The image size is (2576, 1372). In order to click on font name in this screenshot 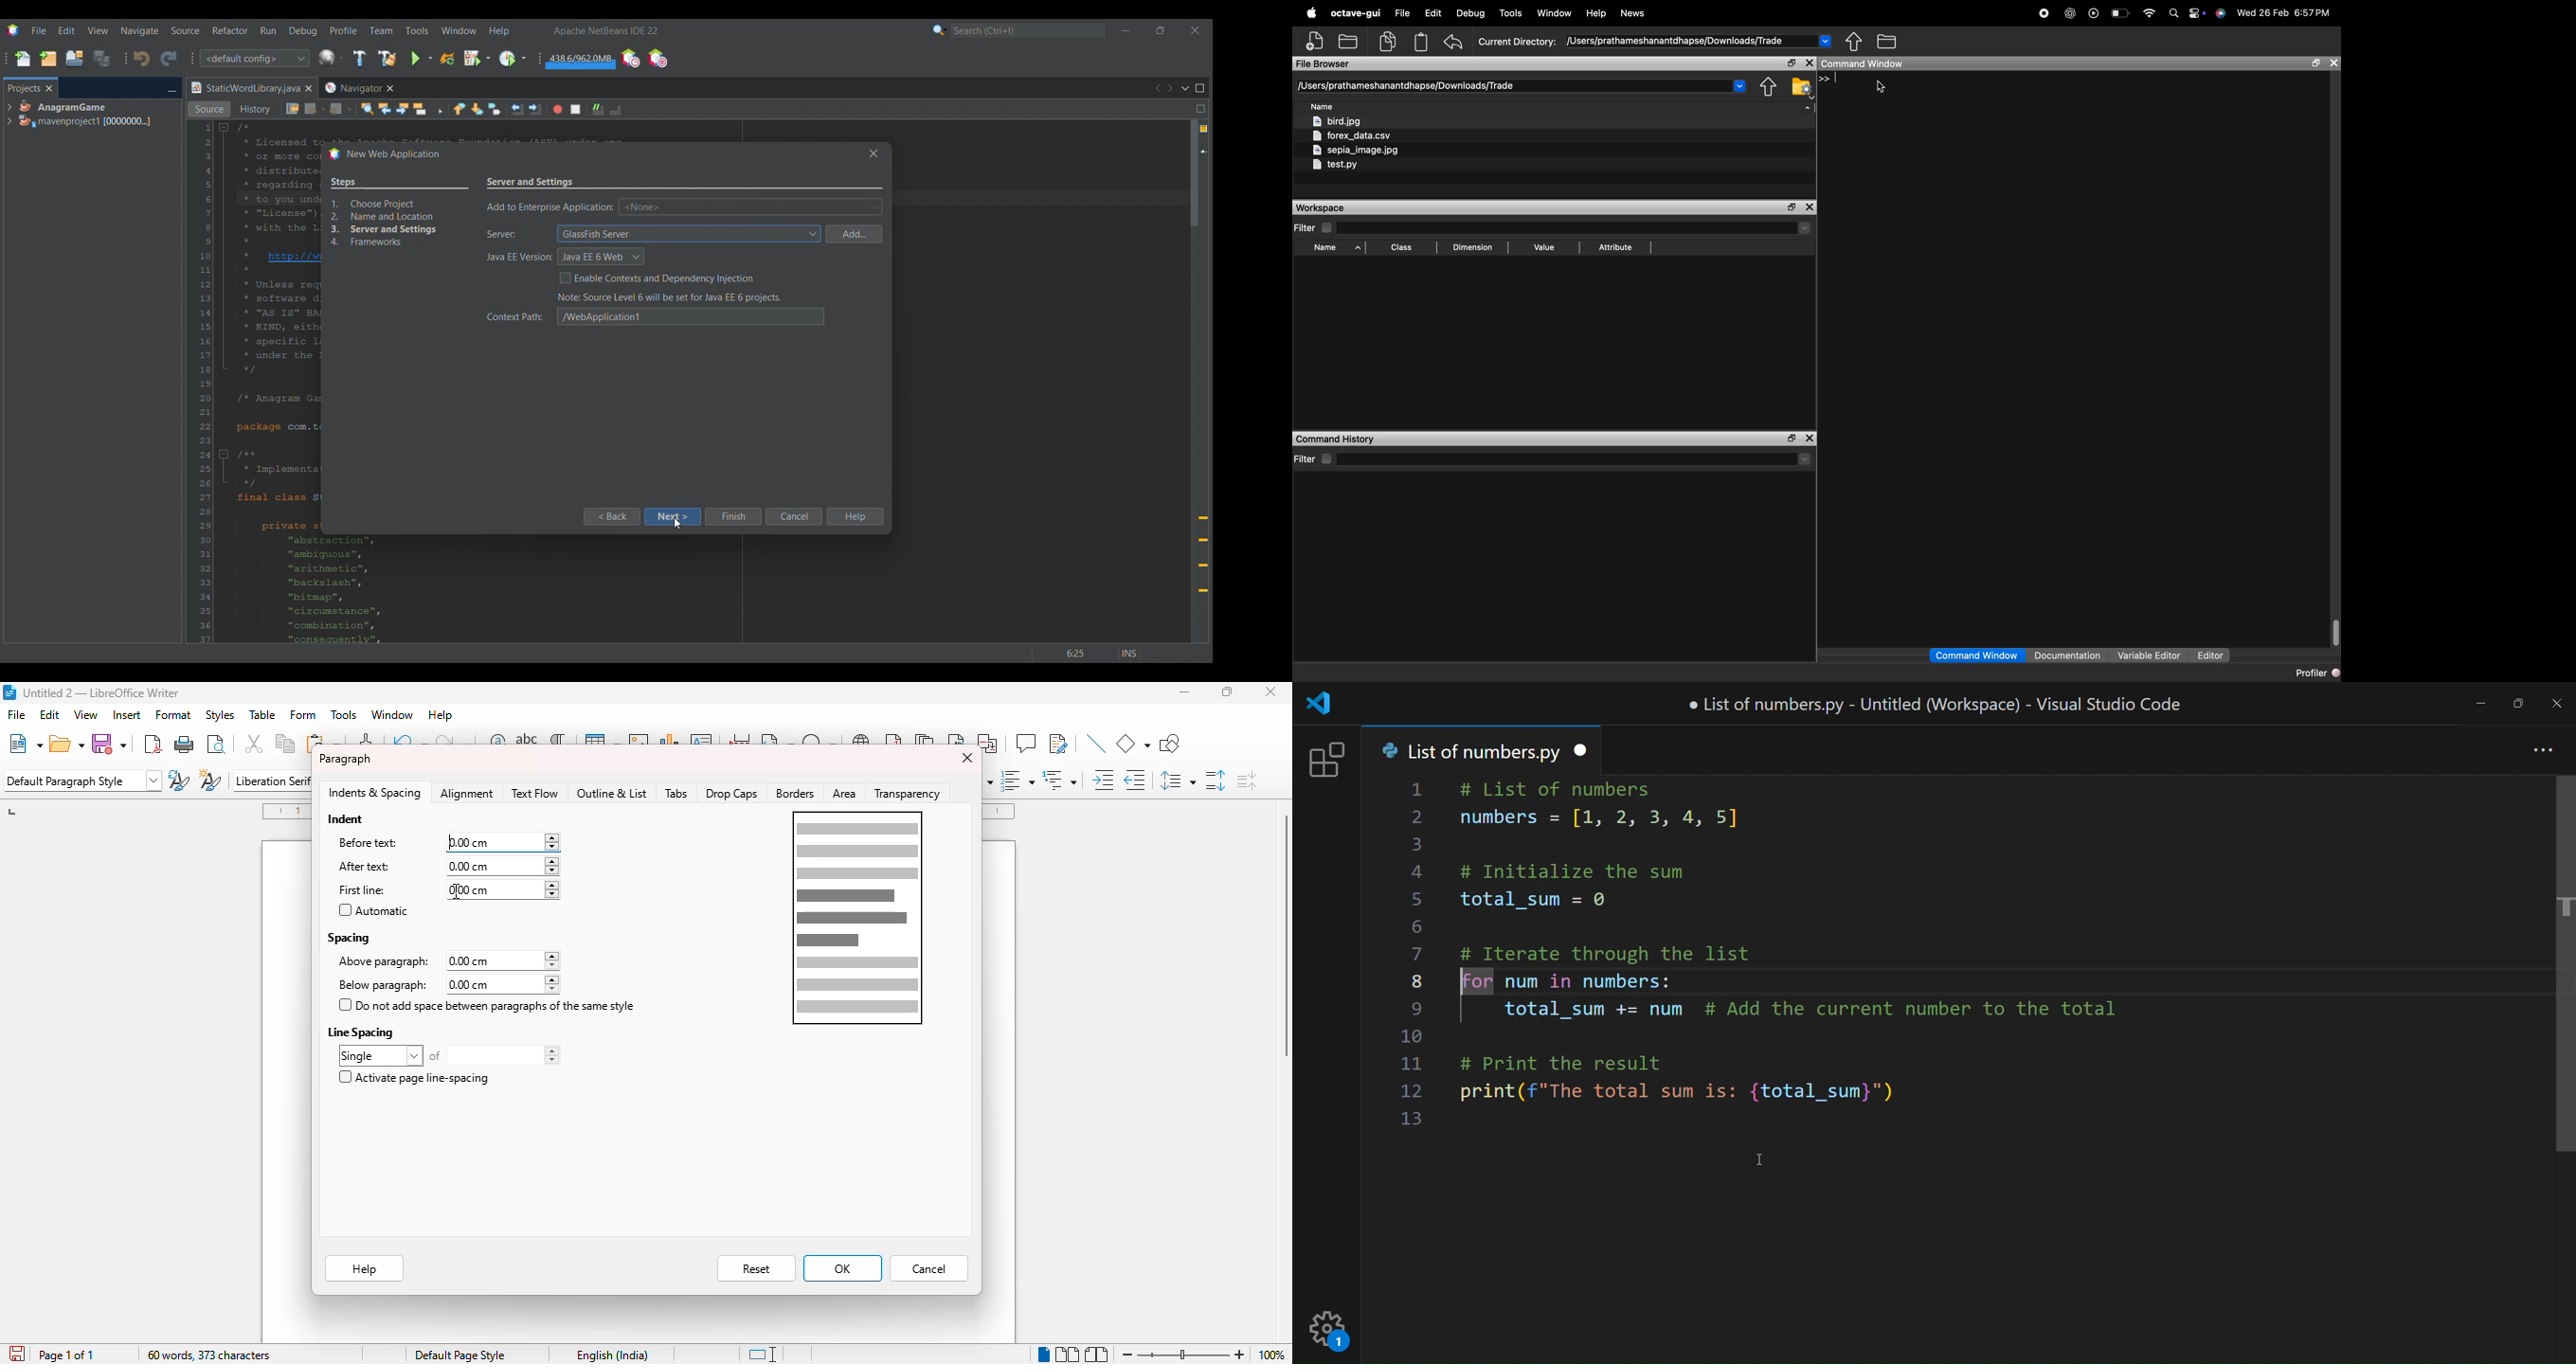, I will do `click(271, 780)`.